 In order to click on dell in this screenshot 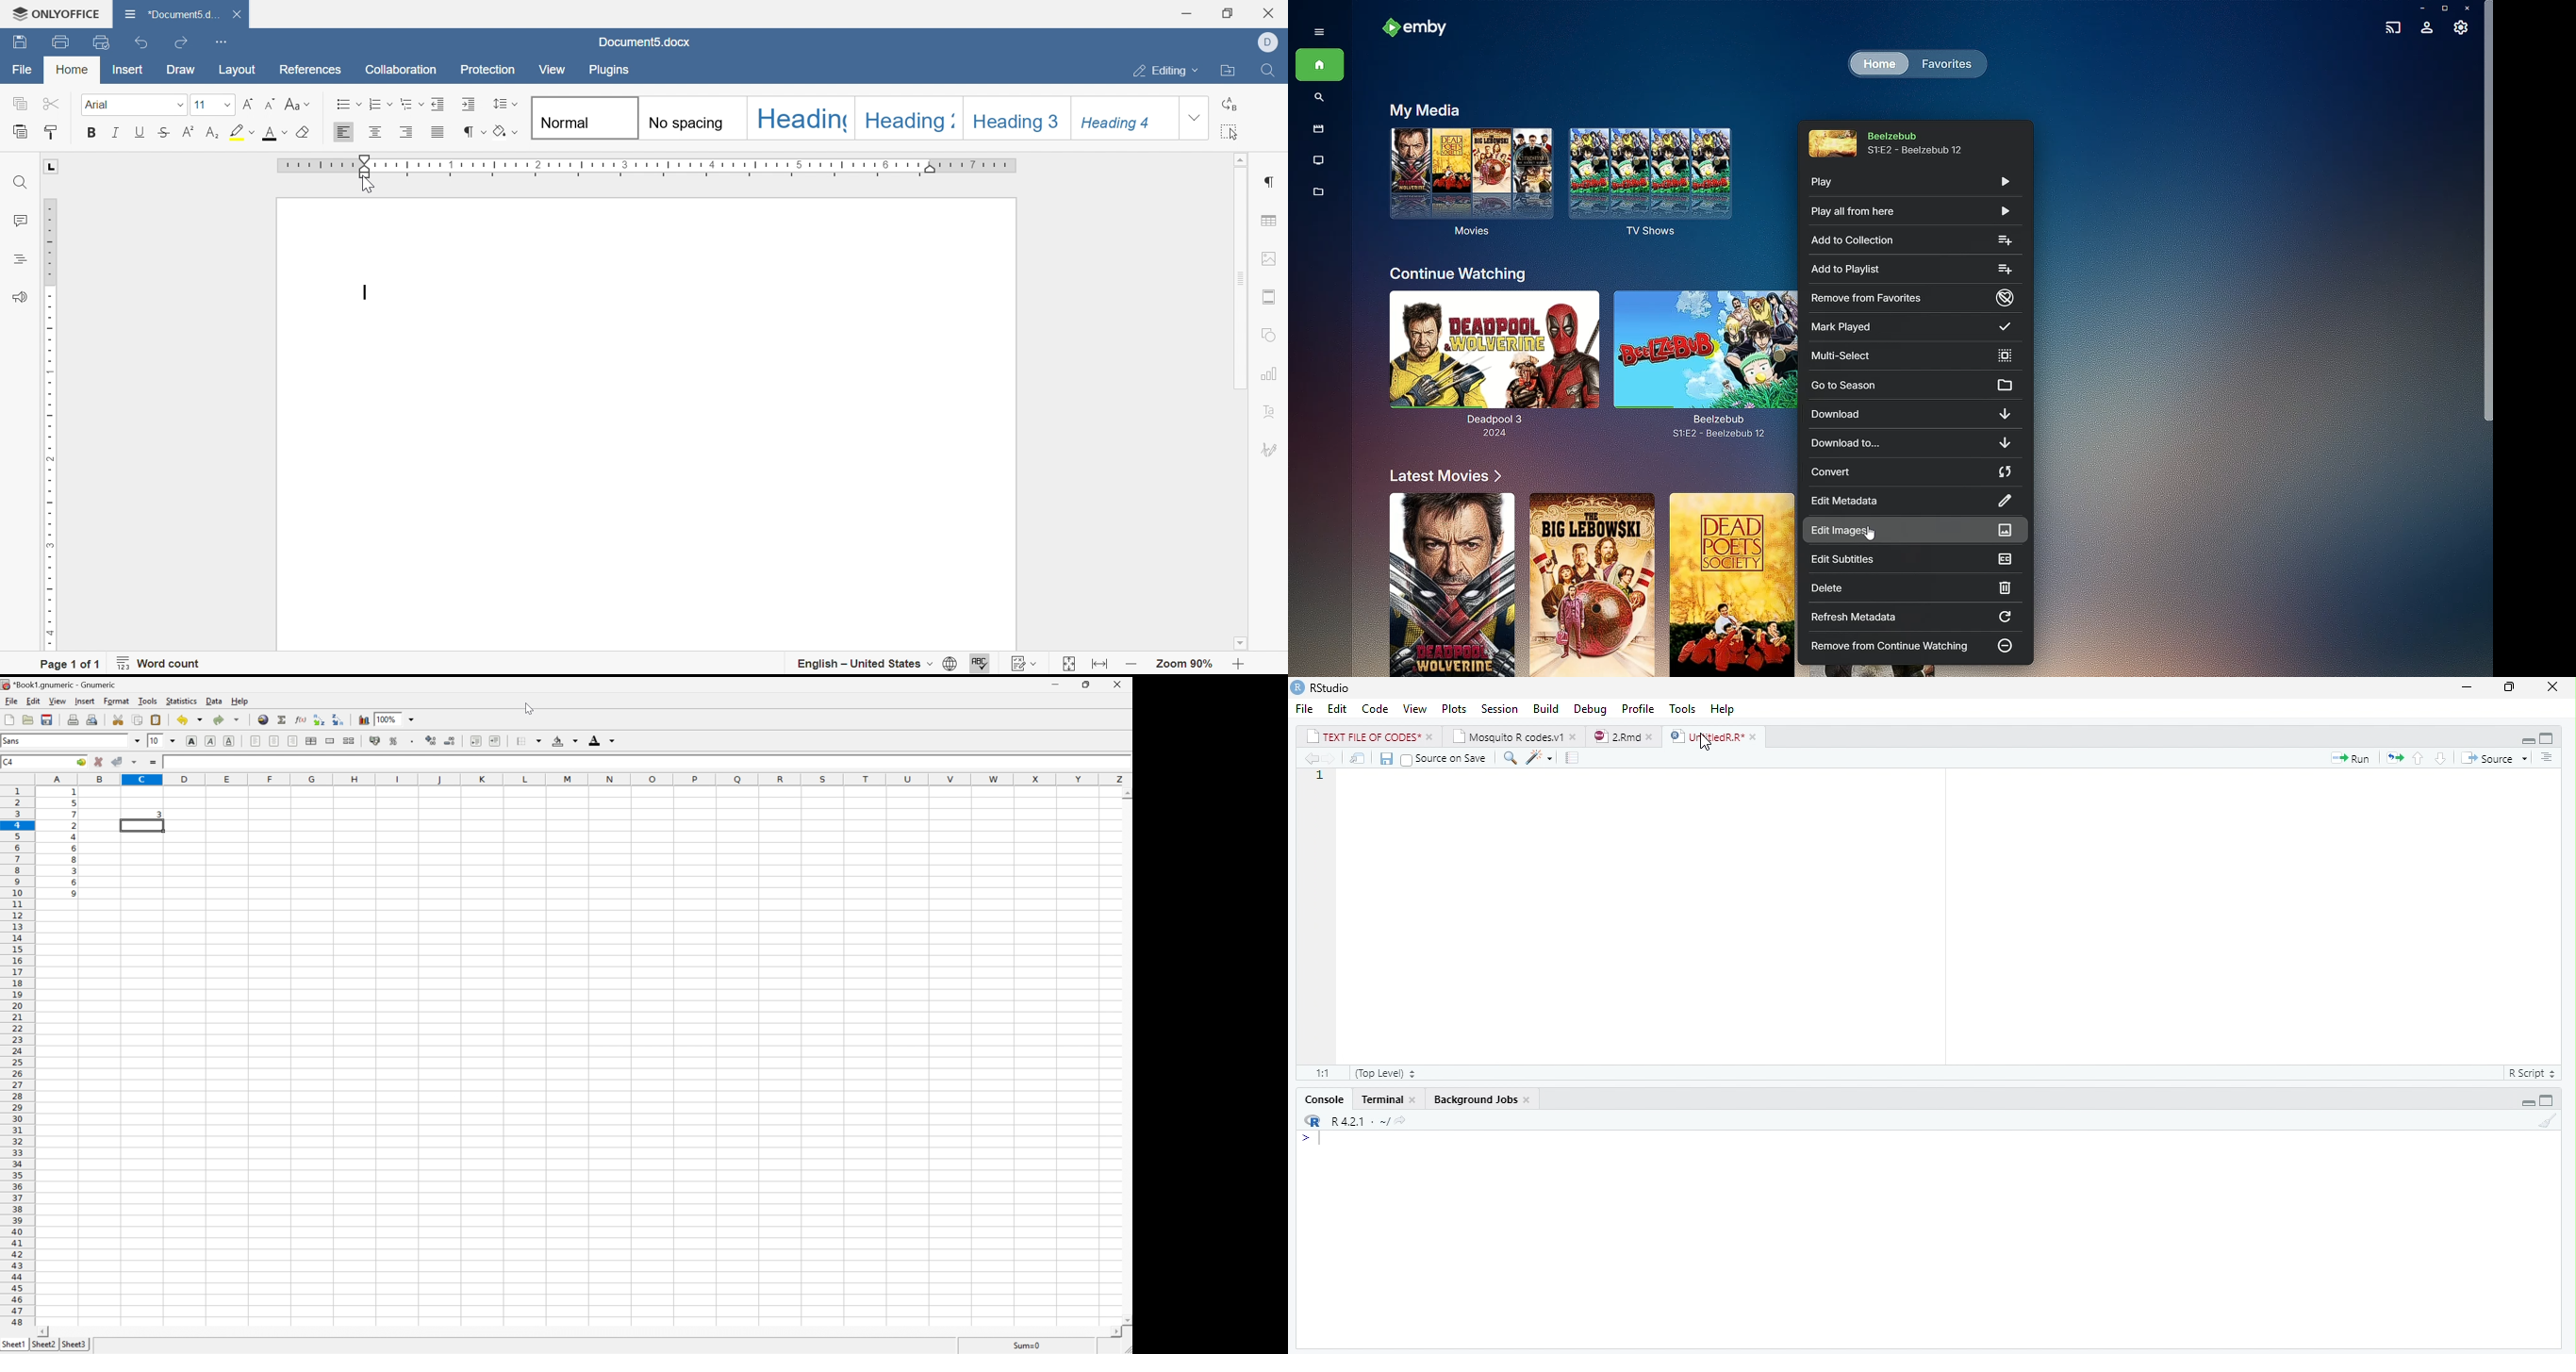, I will do `click(1268, 40)`.